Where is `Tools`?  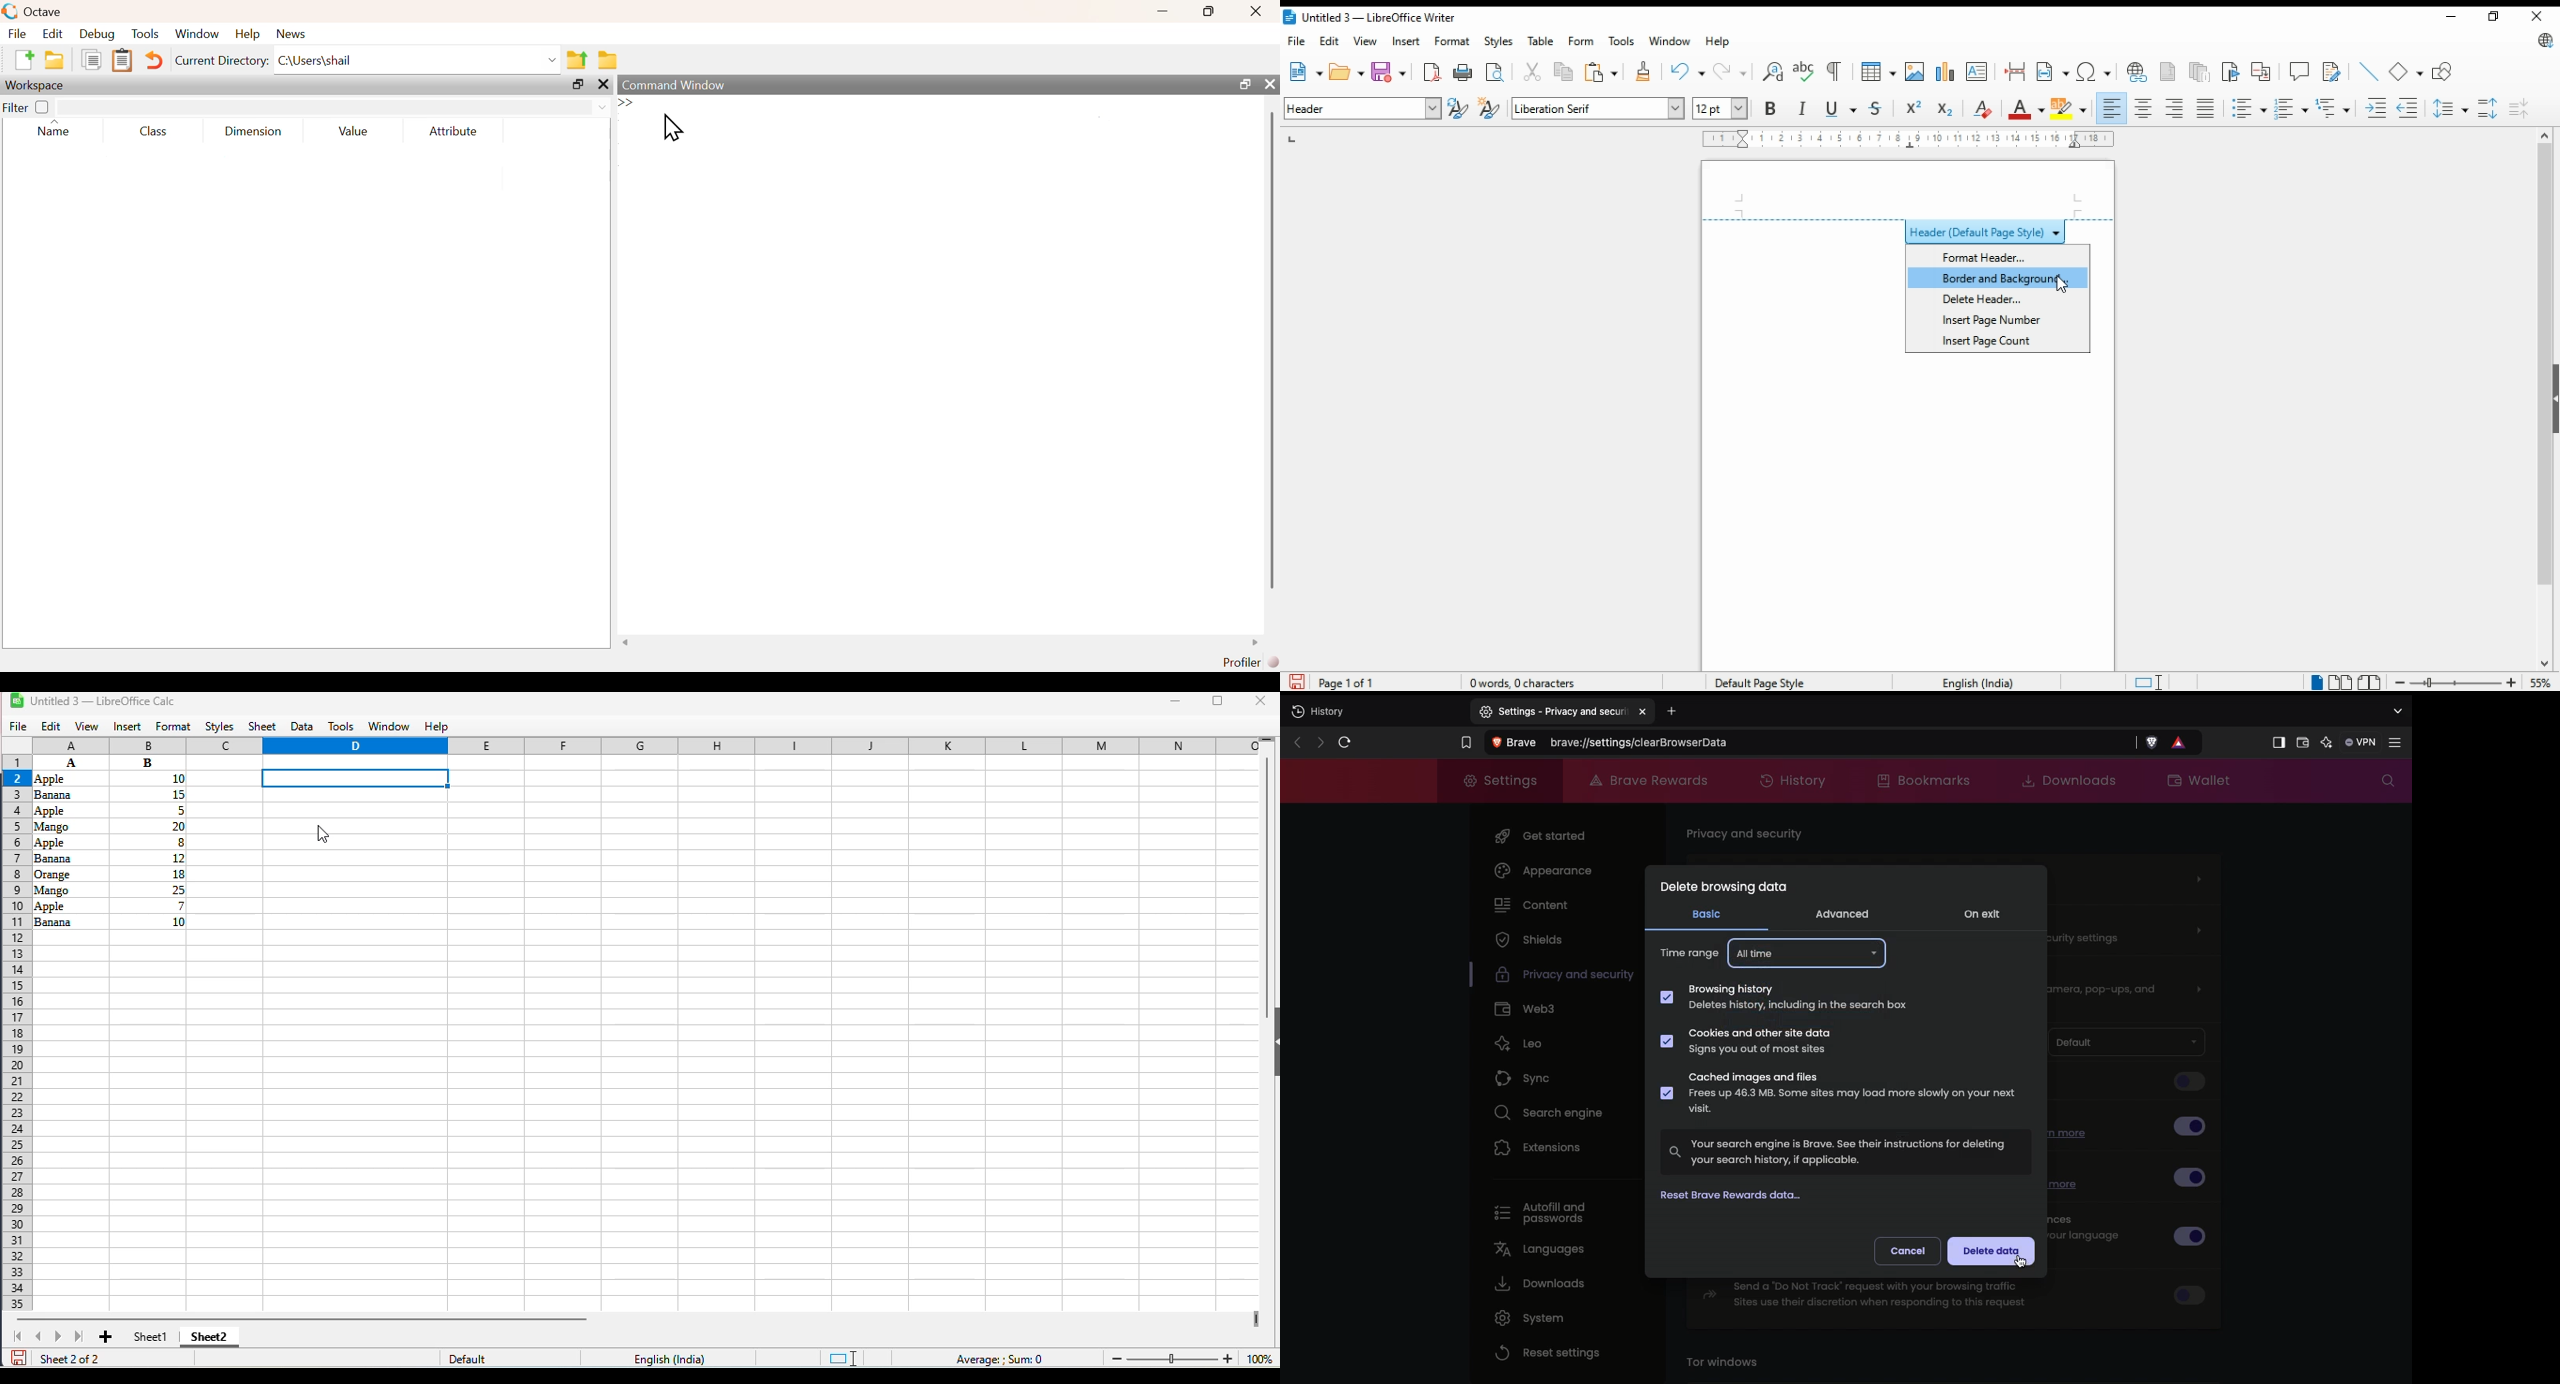
Tools is located at coordinates (145, 33).